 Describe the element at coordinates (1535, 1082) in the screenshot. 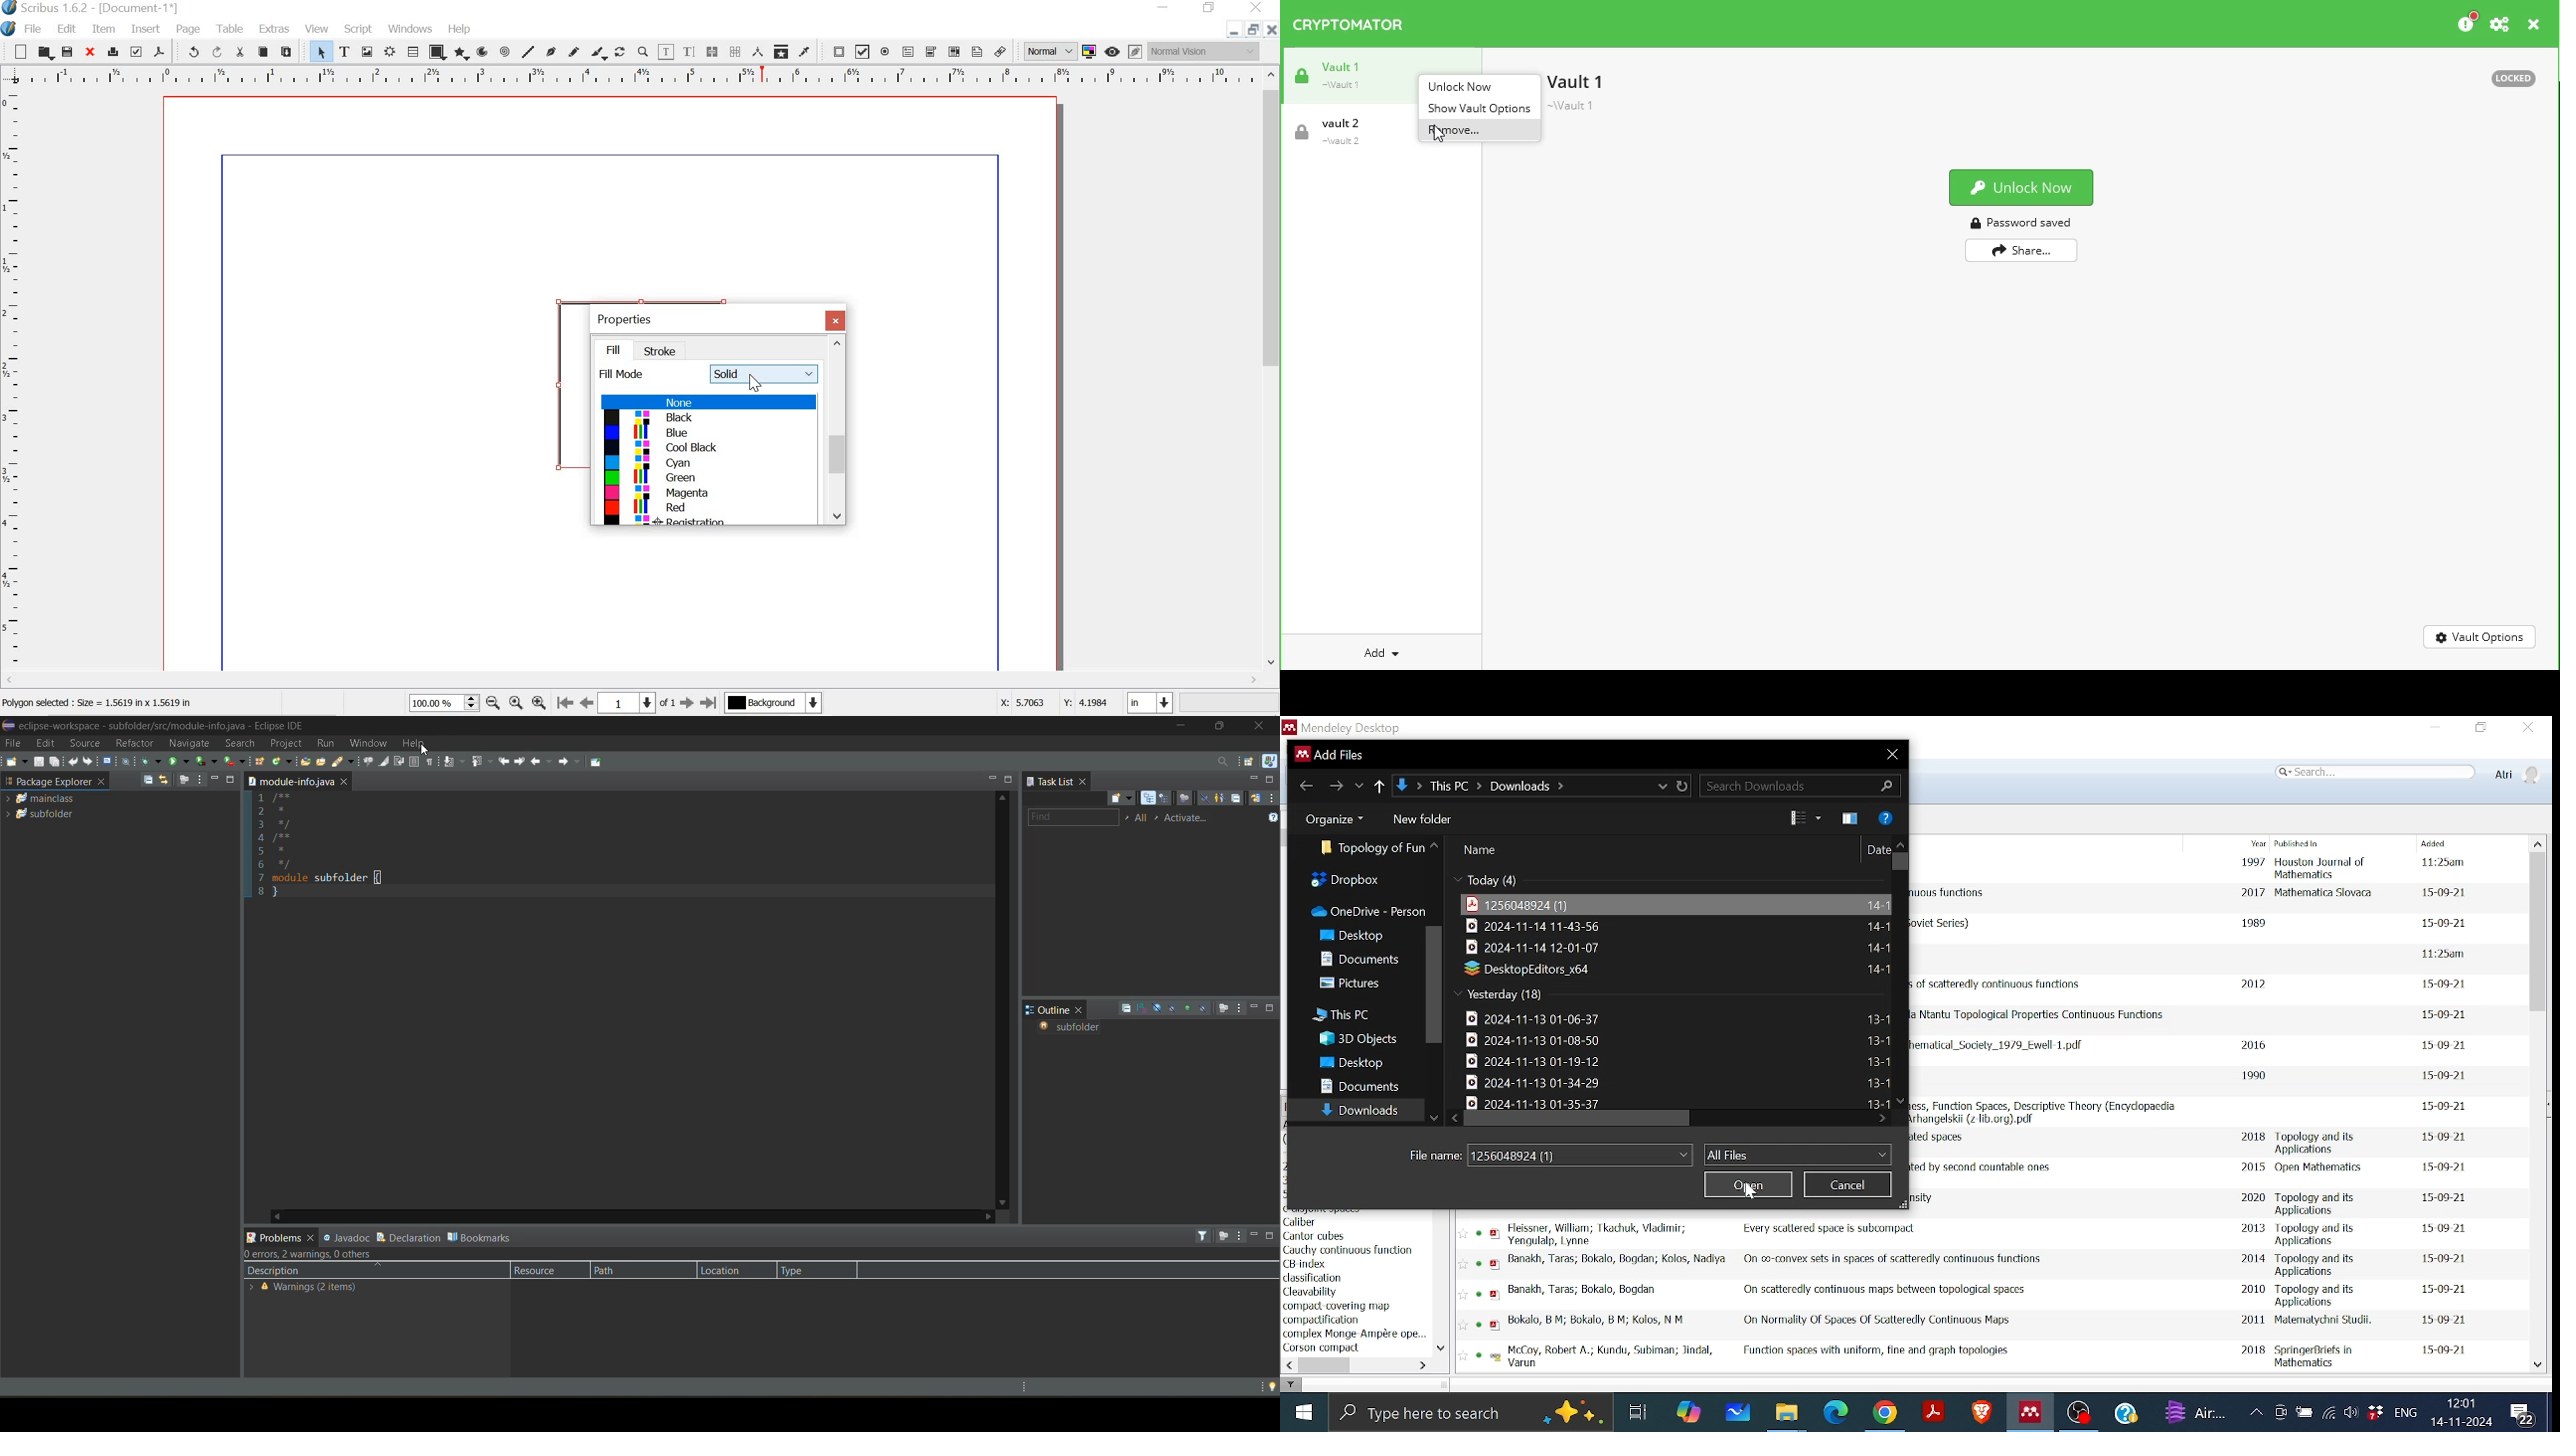

I see `File` at that location.